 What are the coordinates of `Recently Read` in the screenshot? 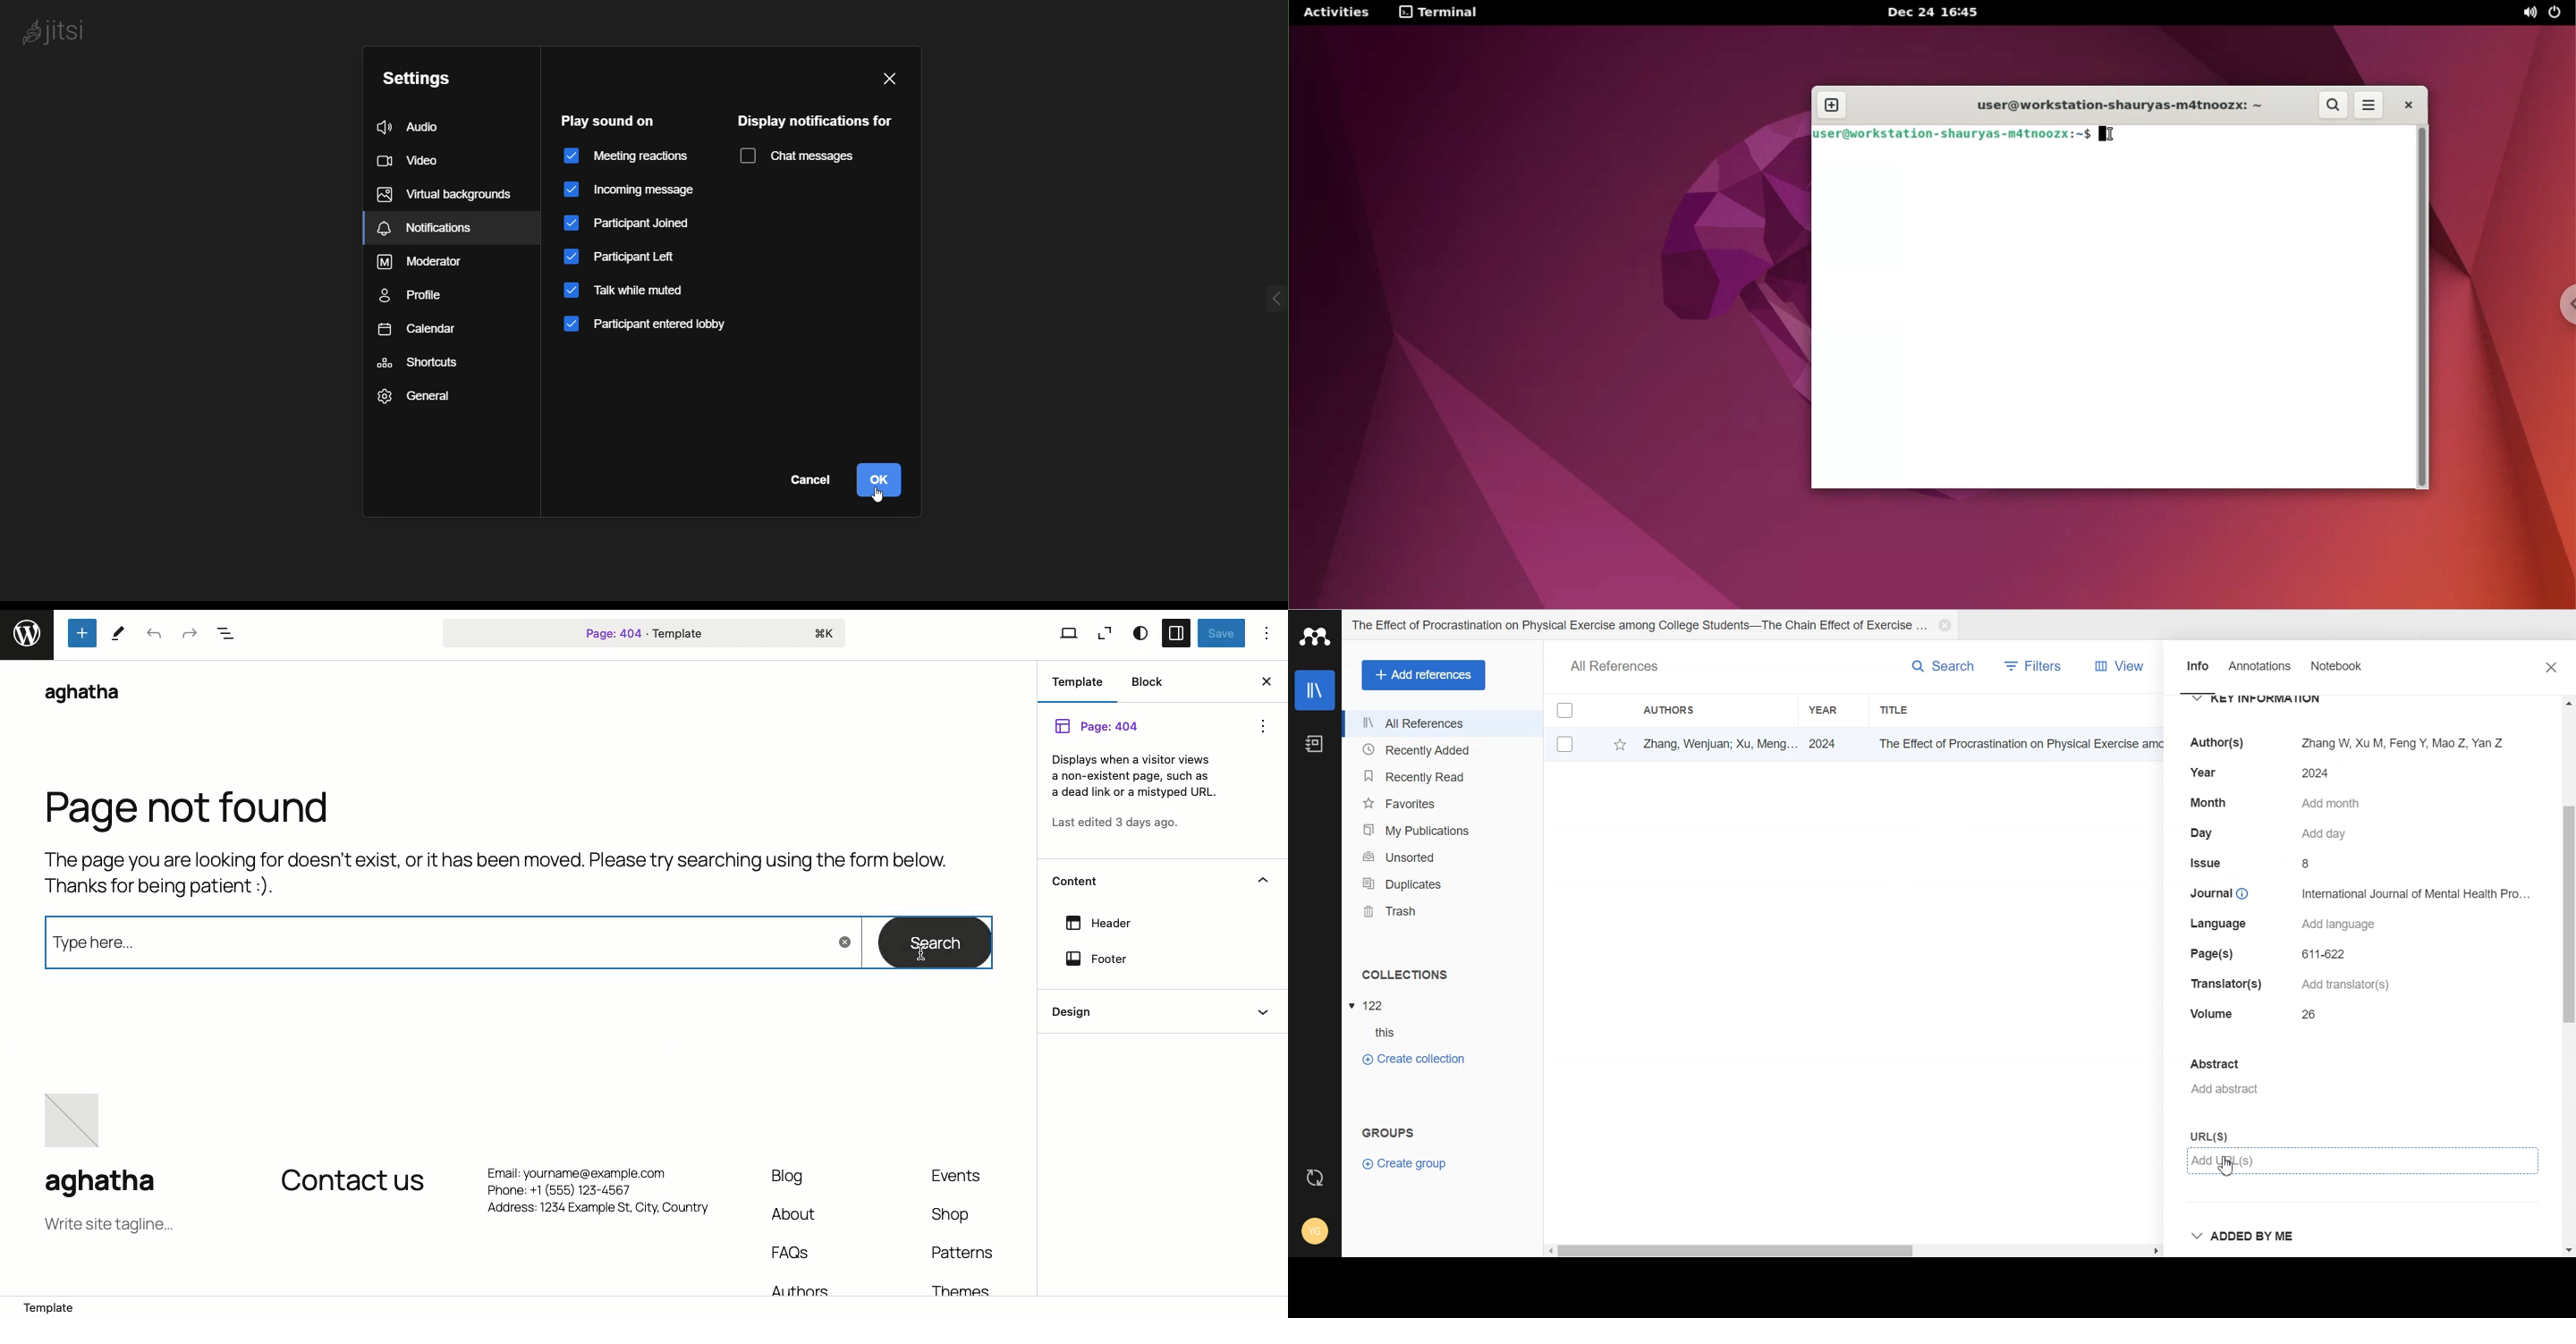 It's located at (1442, 775).